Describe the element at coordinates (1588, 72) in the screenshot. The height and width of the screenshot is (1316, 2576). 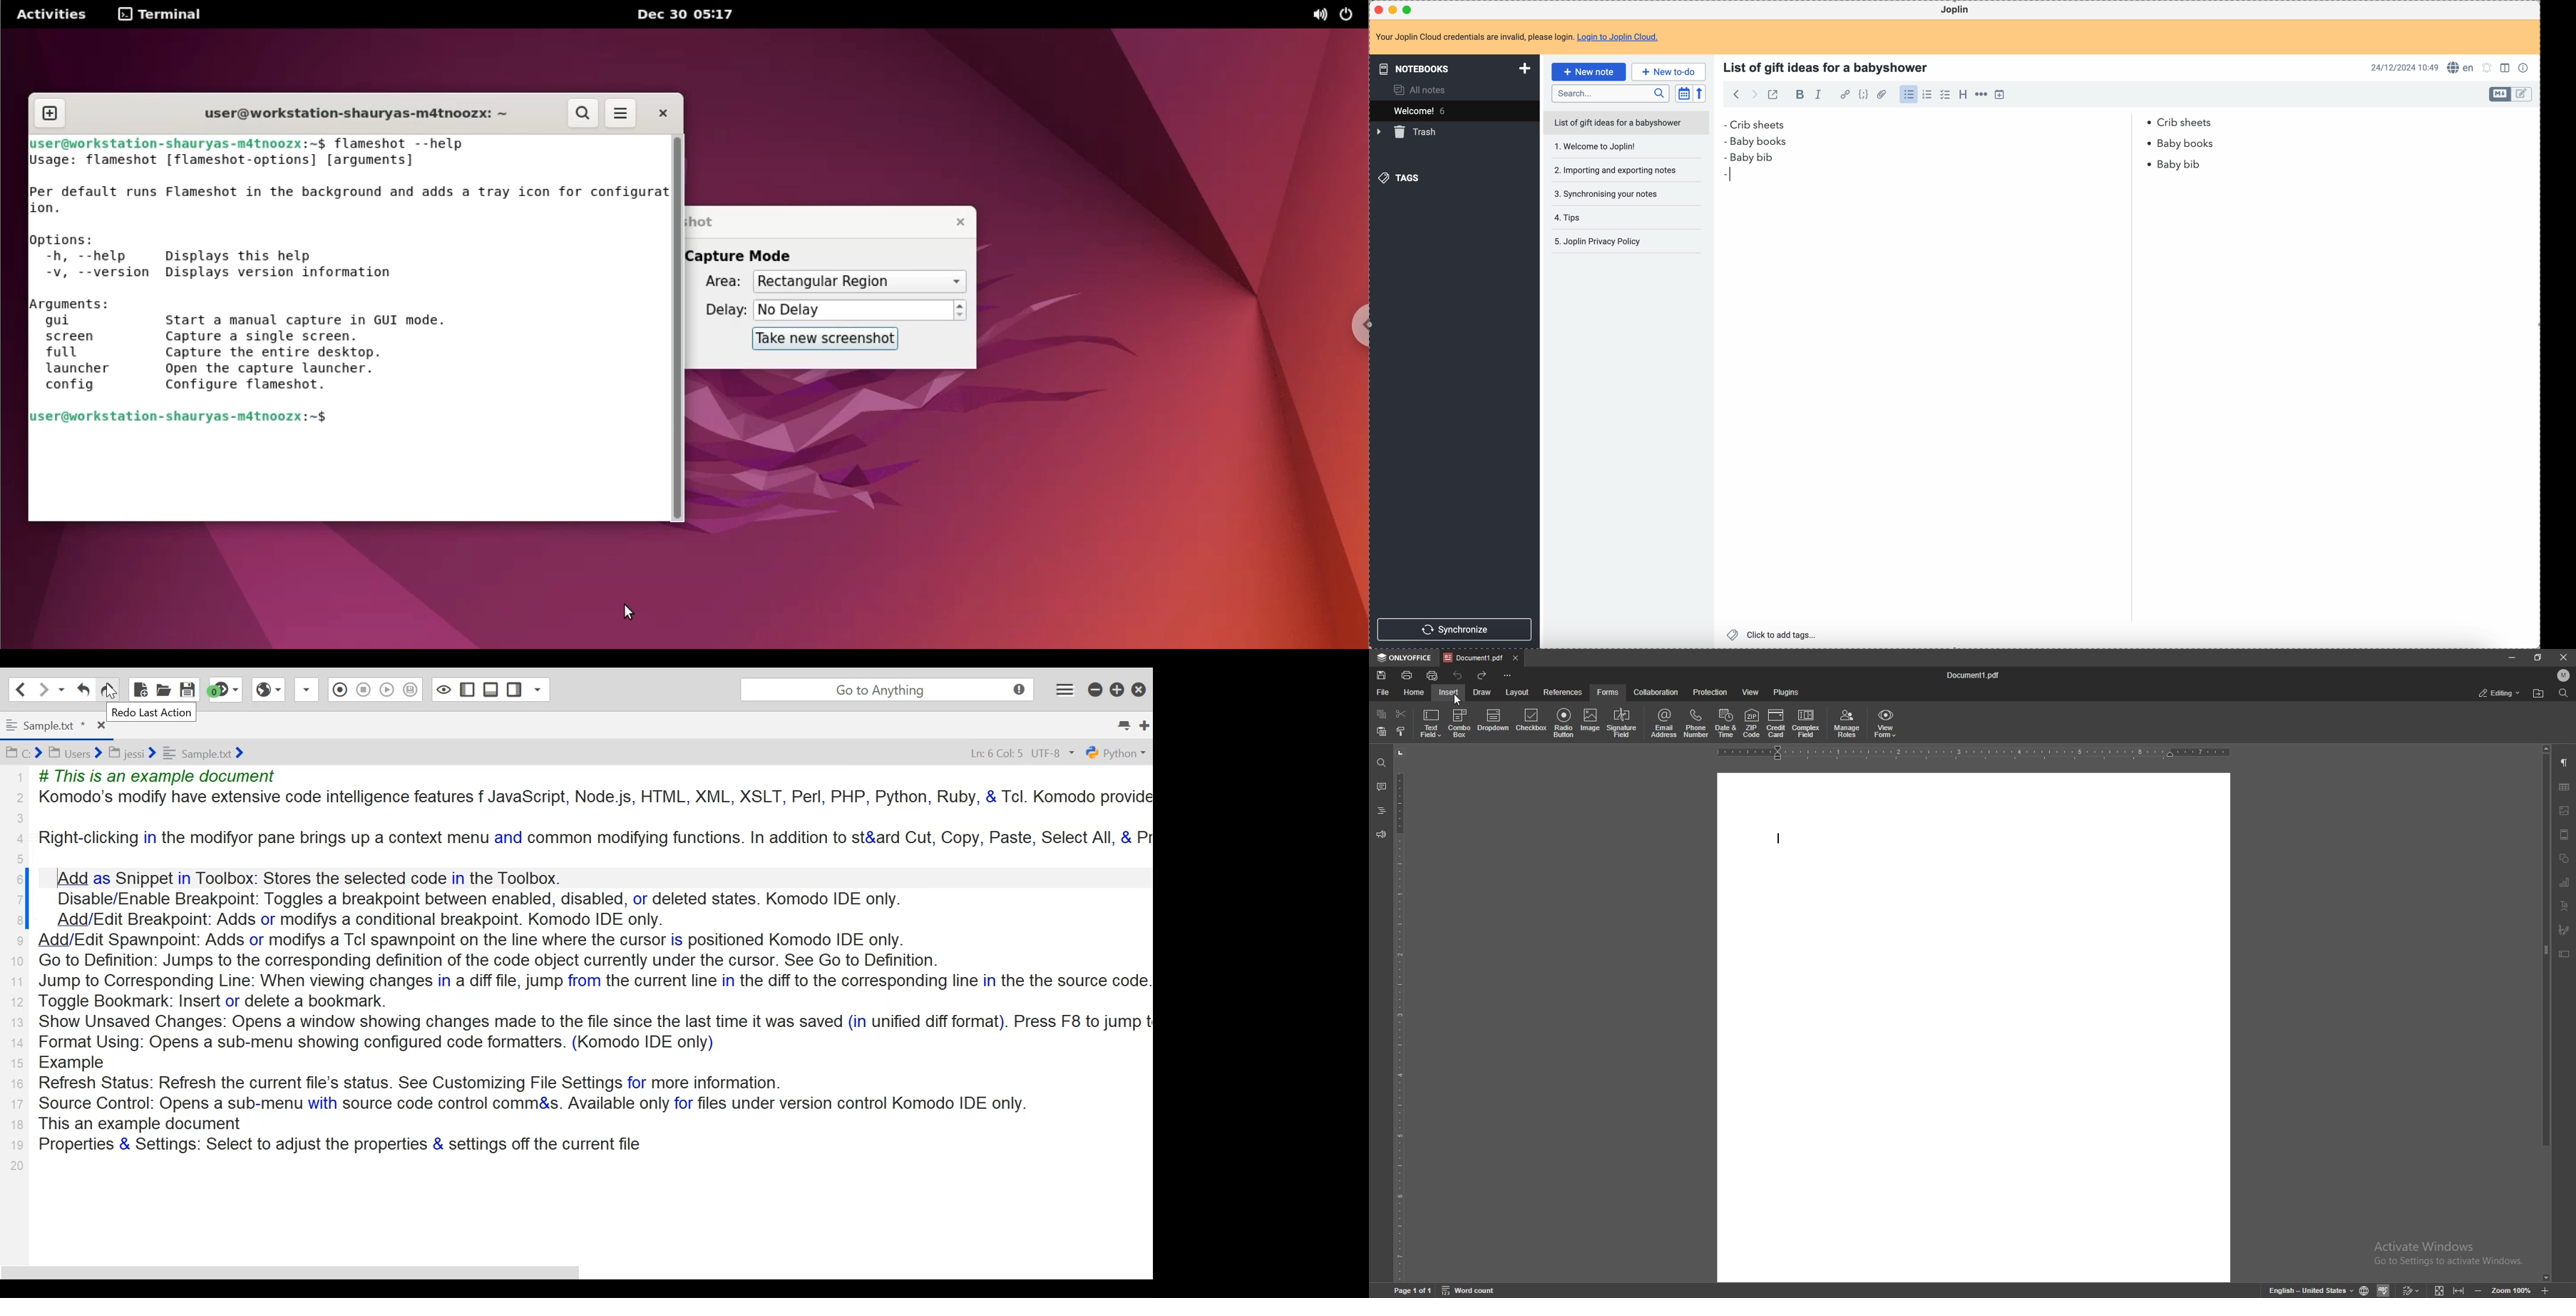
I see `click on new note` at that location.